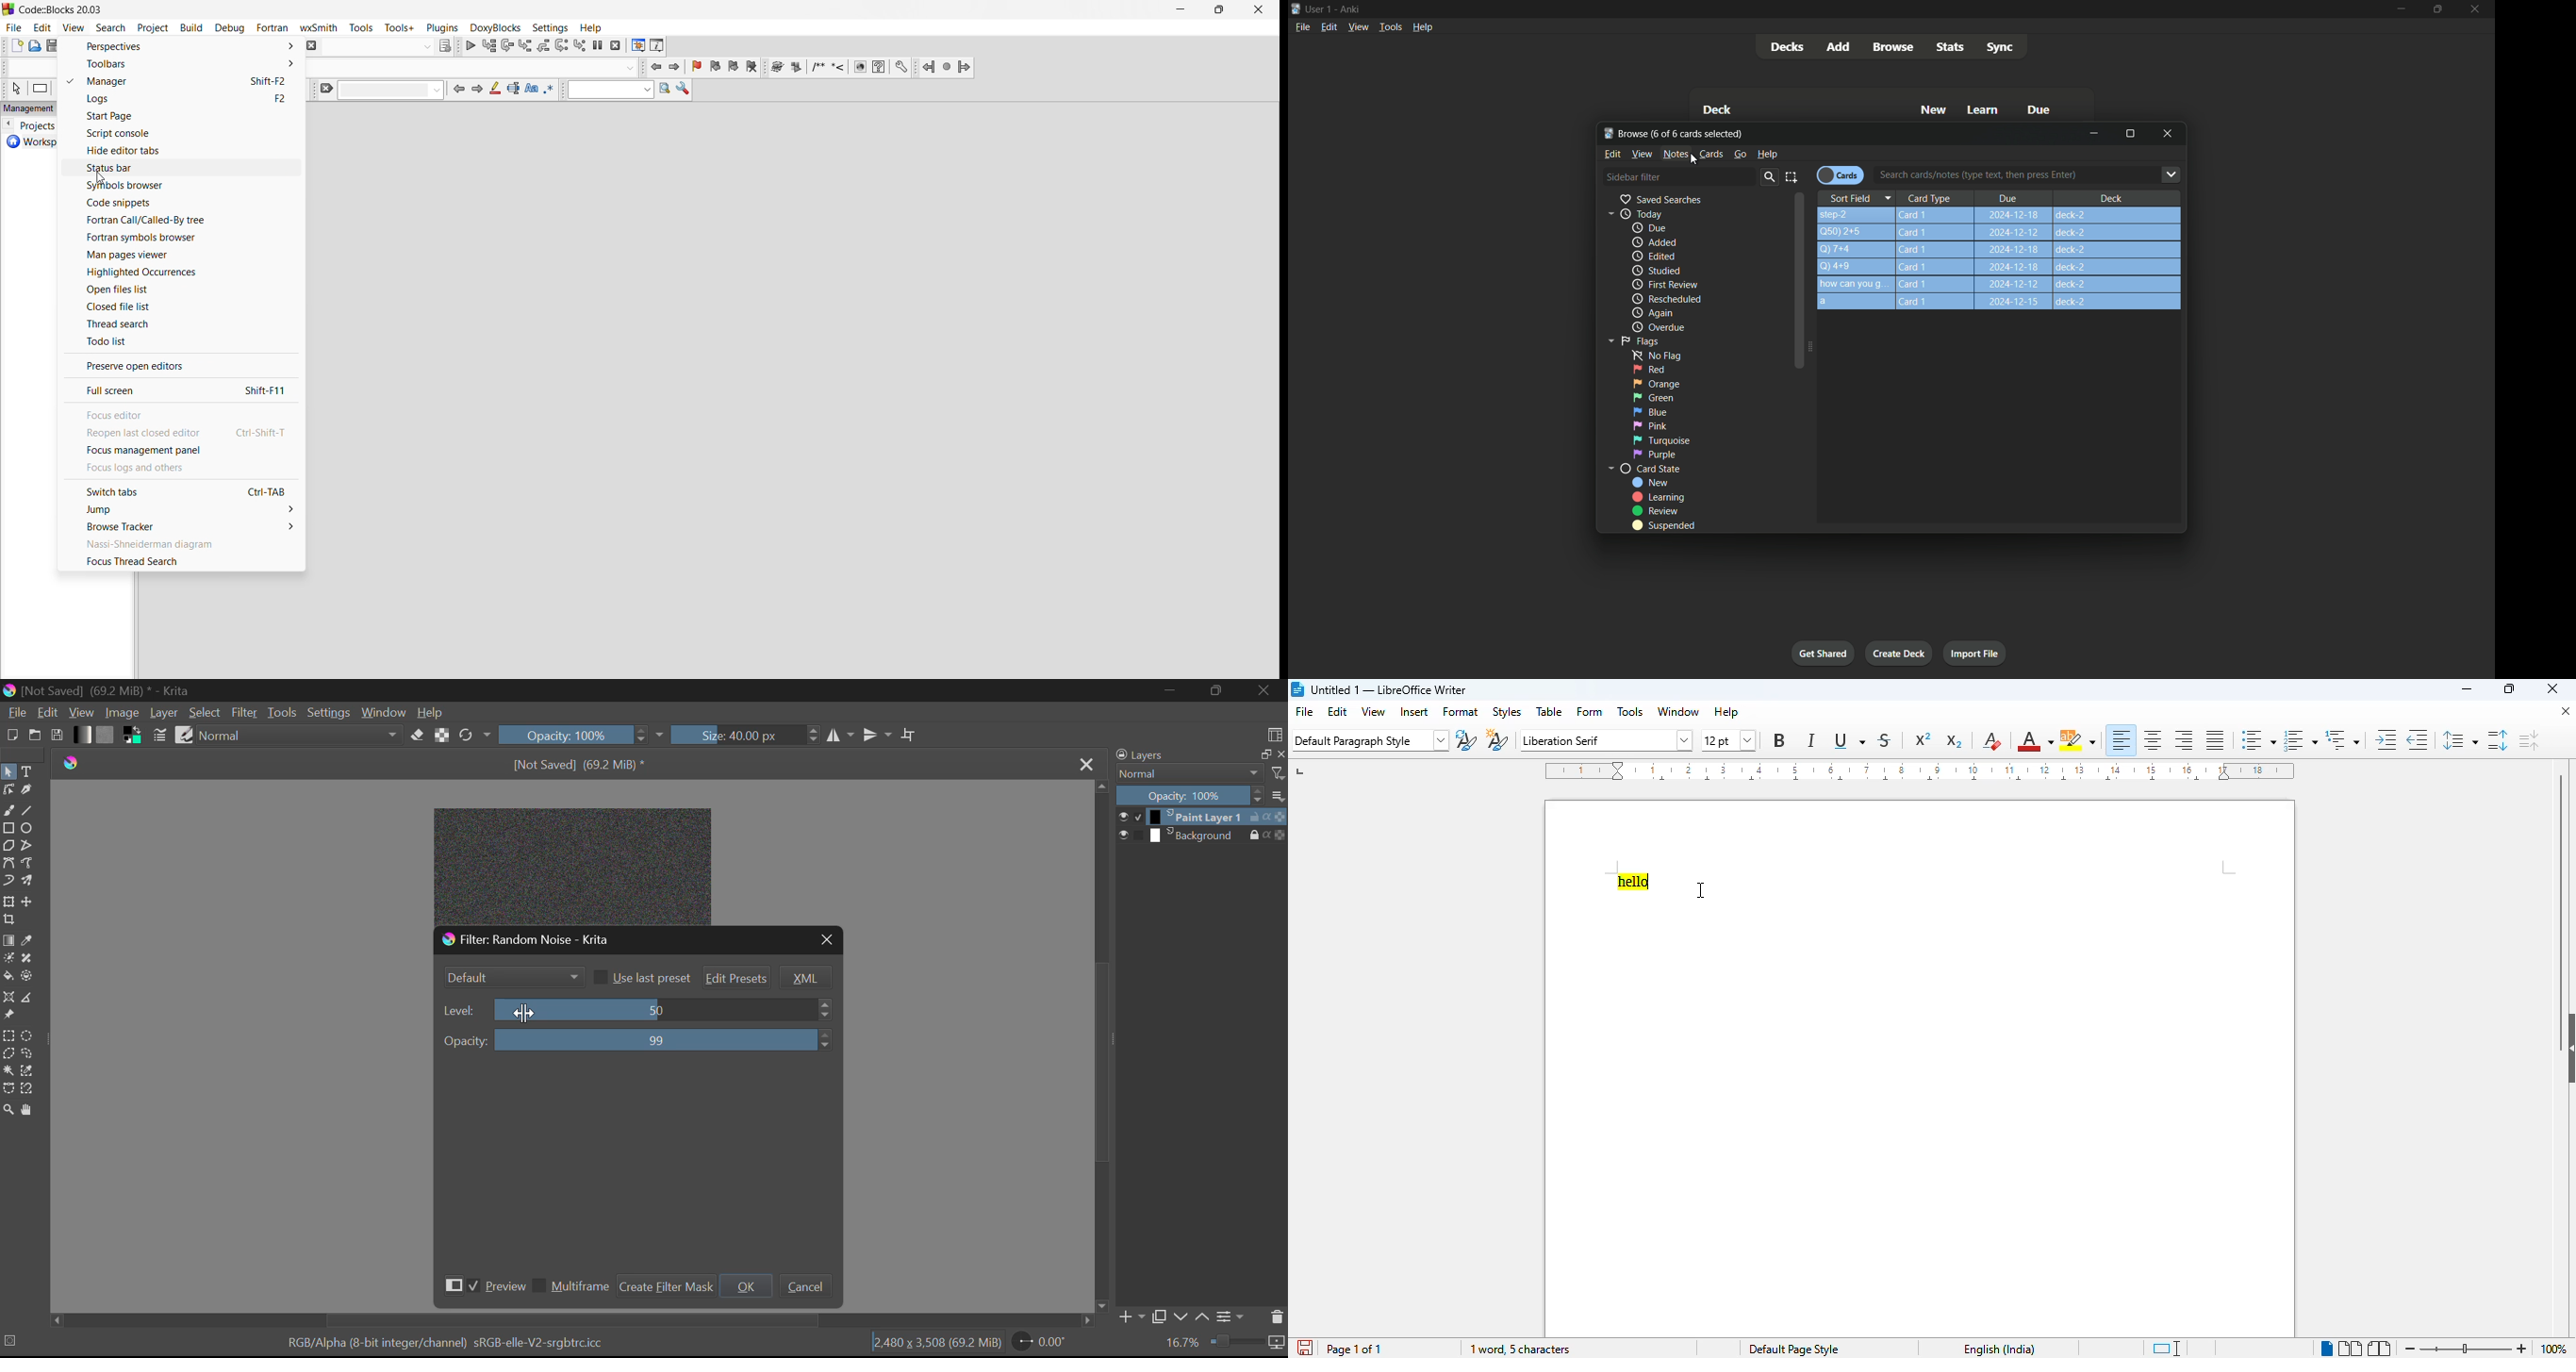  I want to click on New, so click(11, 735).